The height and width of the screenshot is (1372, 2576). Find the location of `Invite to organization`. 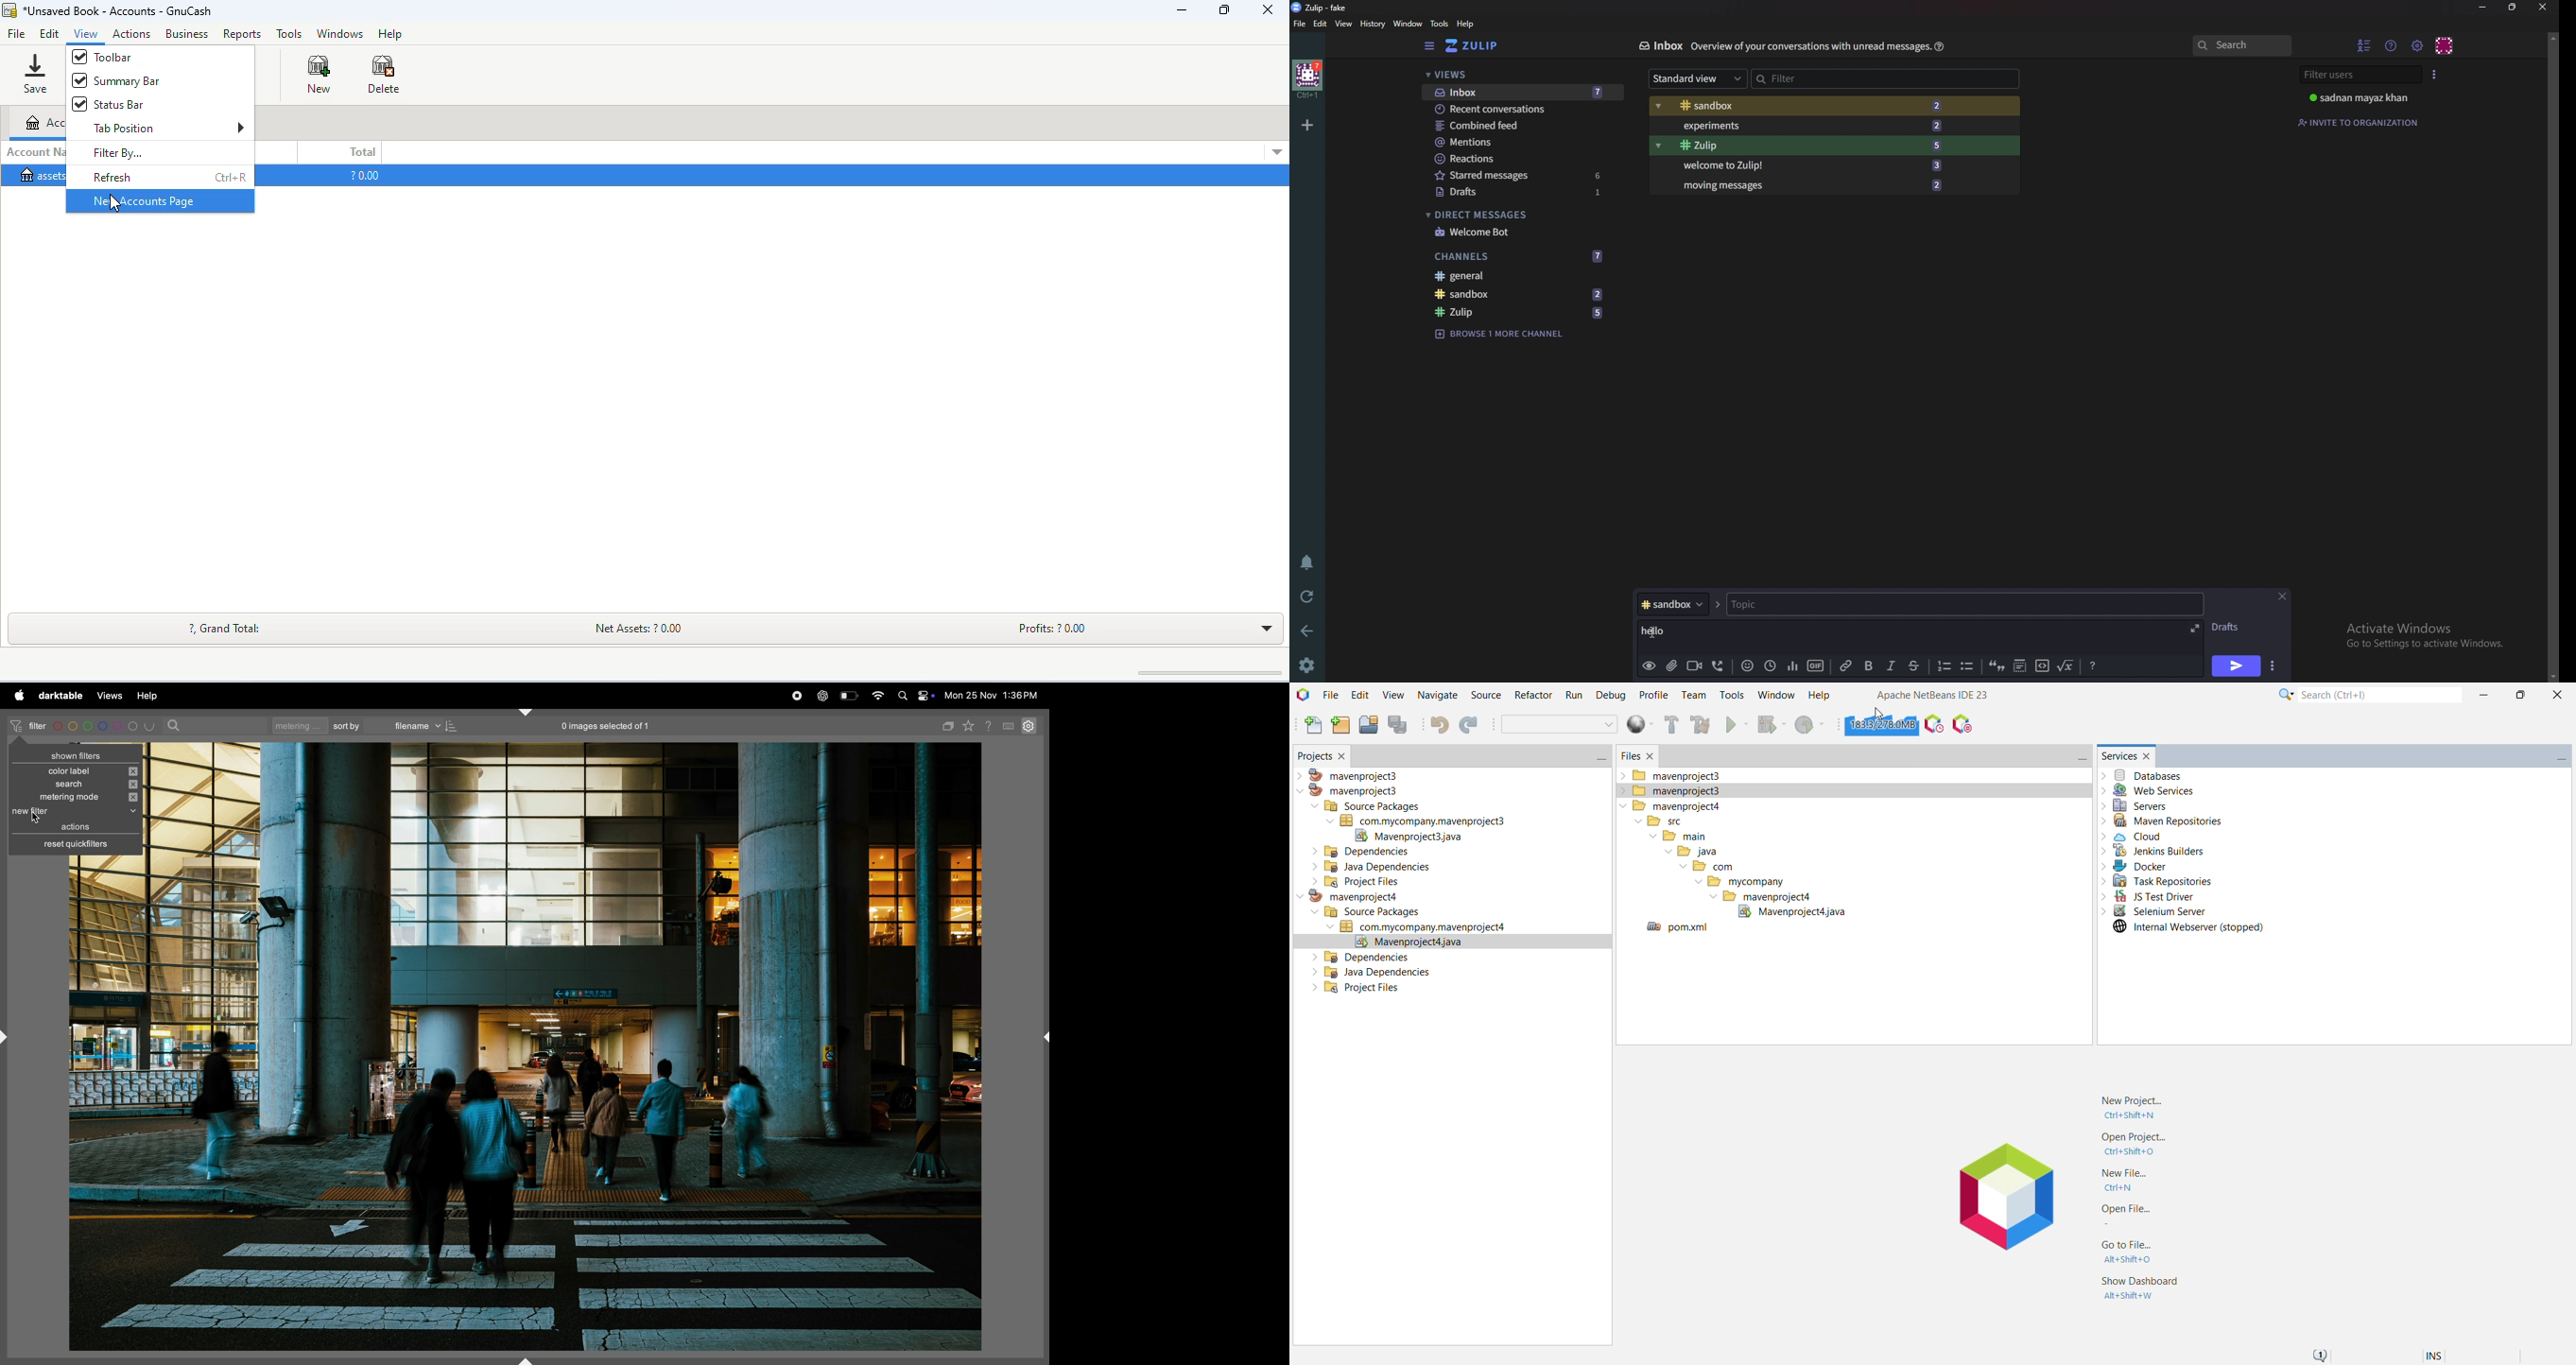

Invite to organization is located at coordinates (2359, 122).